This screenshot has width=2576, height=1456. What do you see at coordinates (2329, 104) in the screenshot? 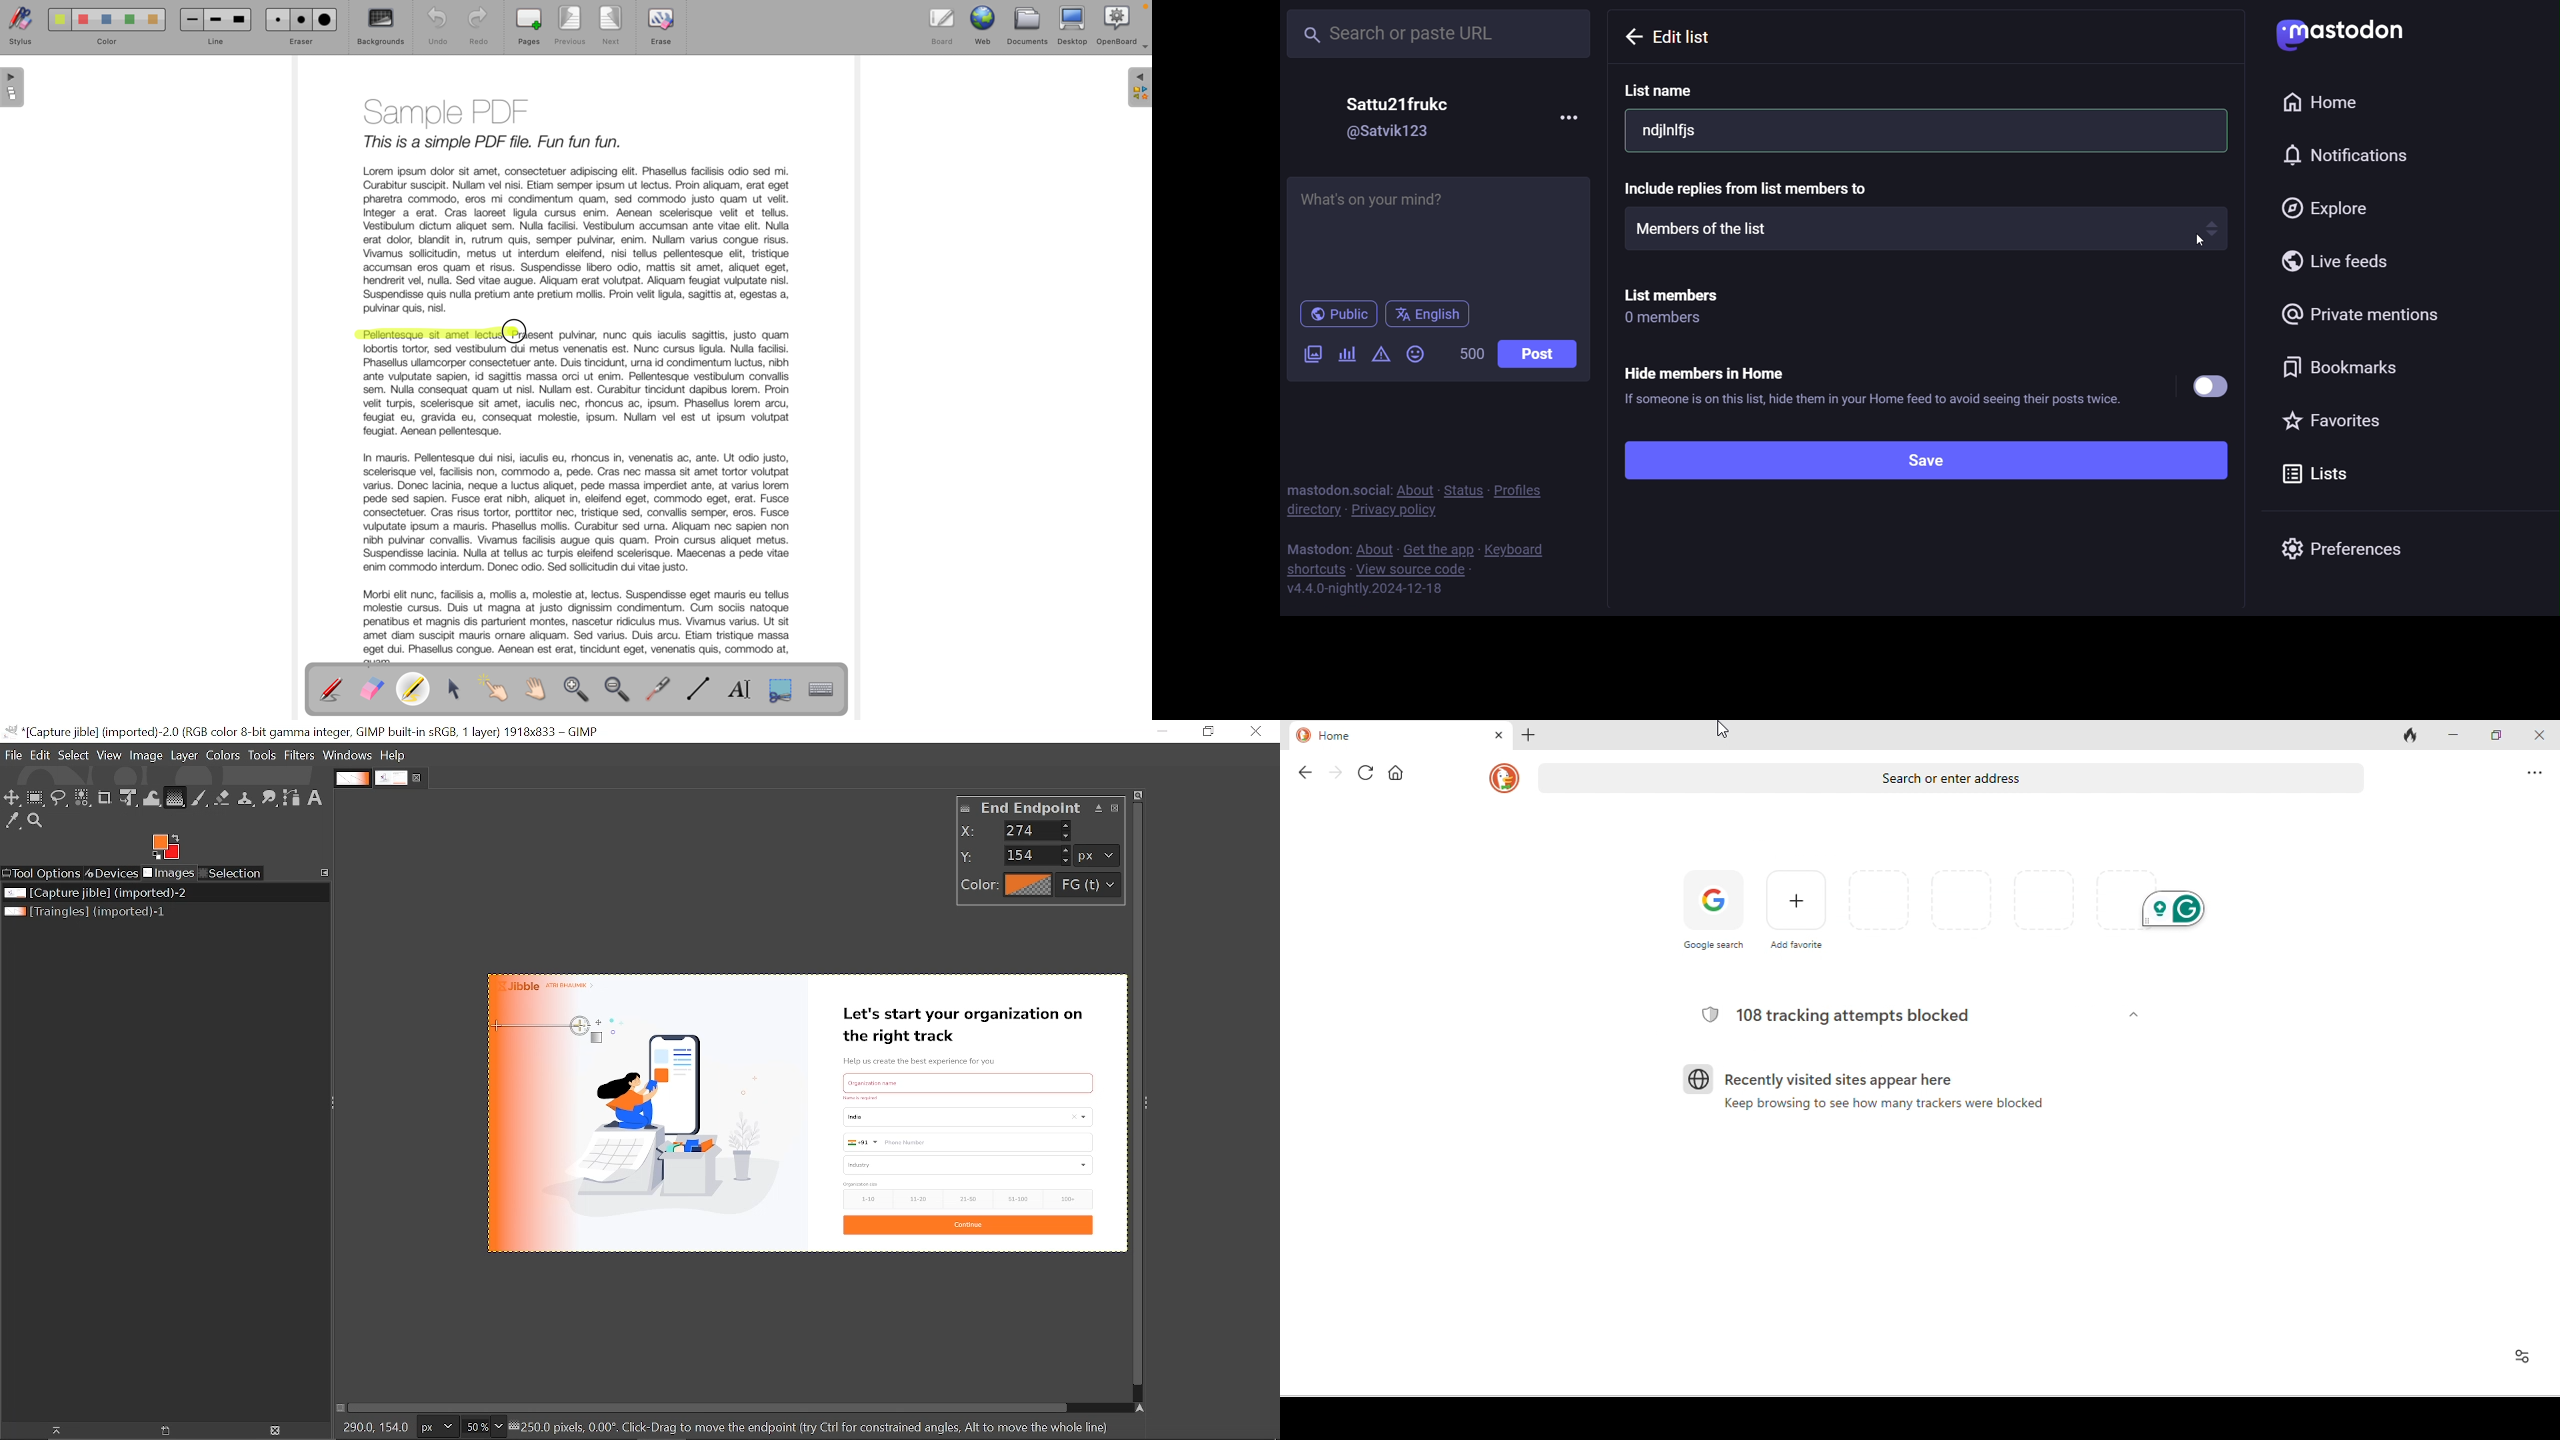
I see `home` at bounding box center [2329, 104].